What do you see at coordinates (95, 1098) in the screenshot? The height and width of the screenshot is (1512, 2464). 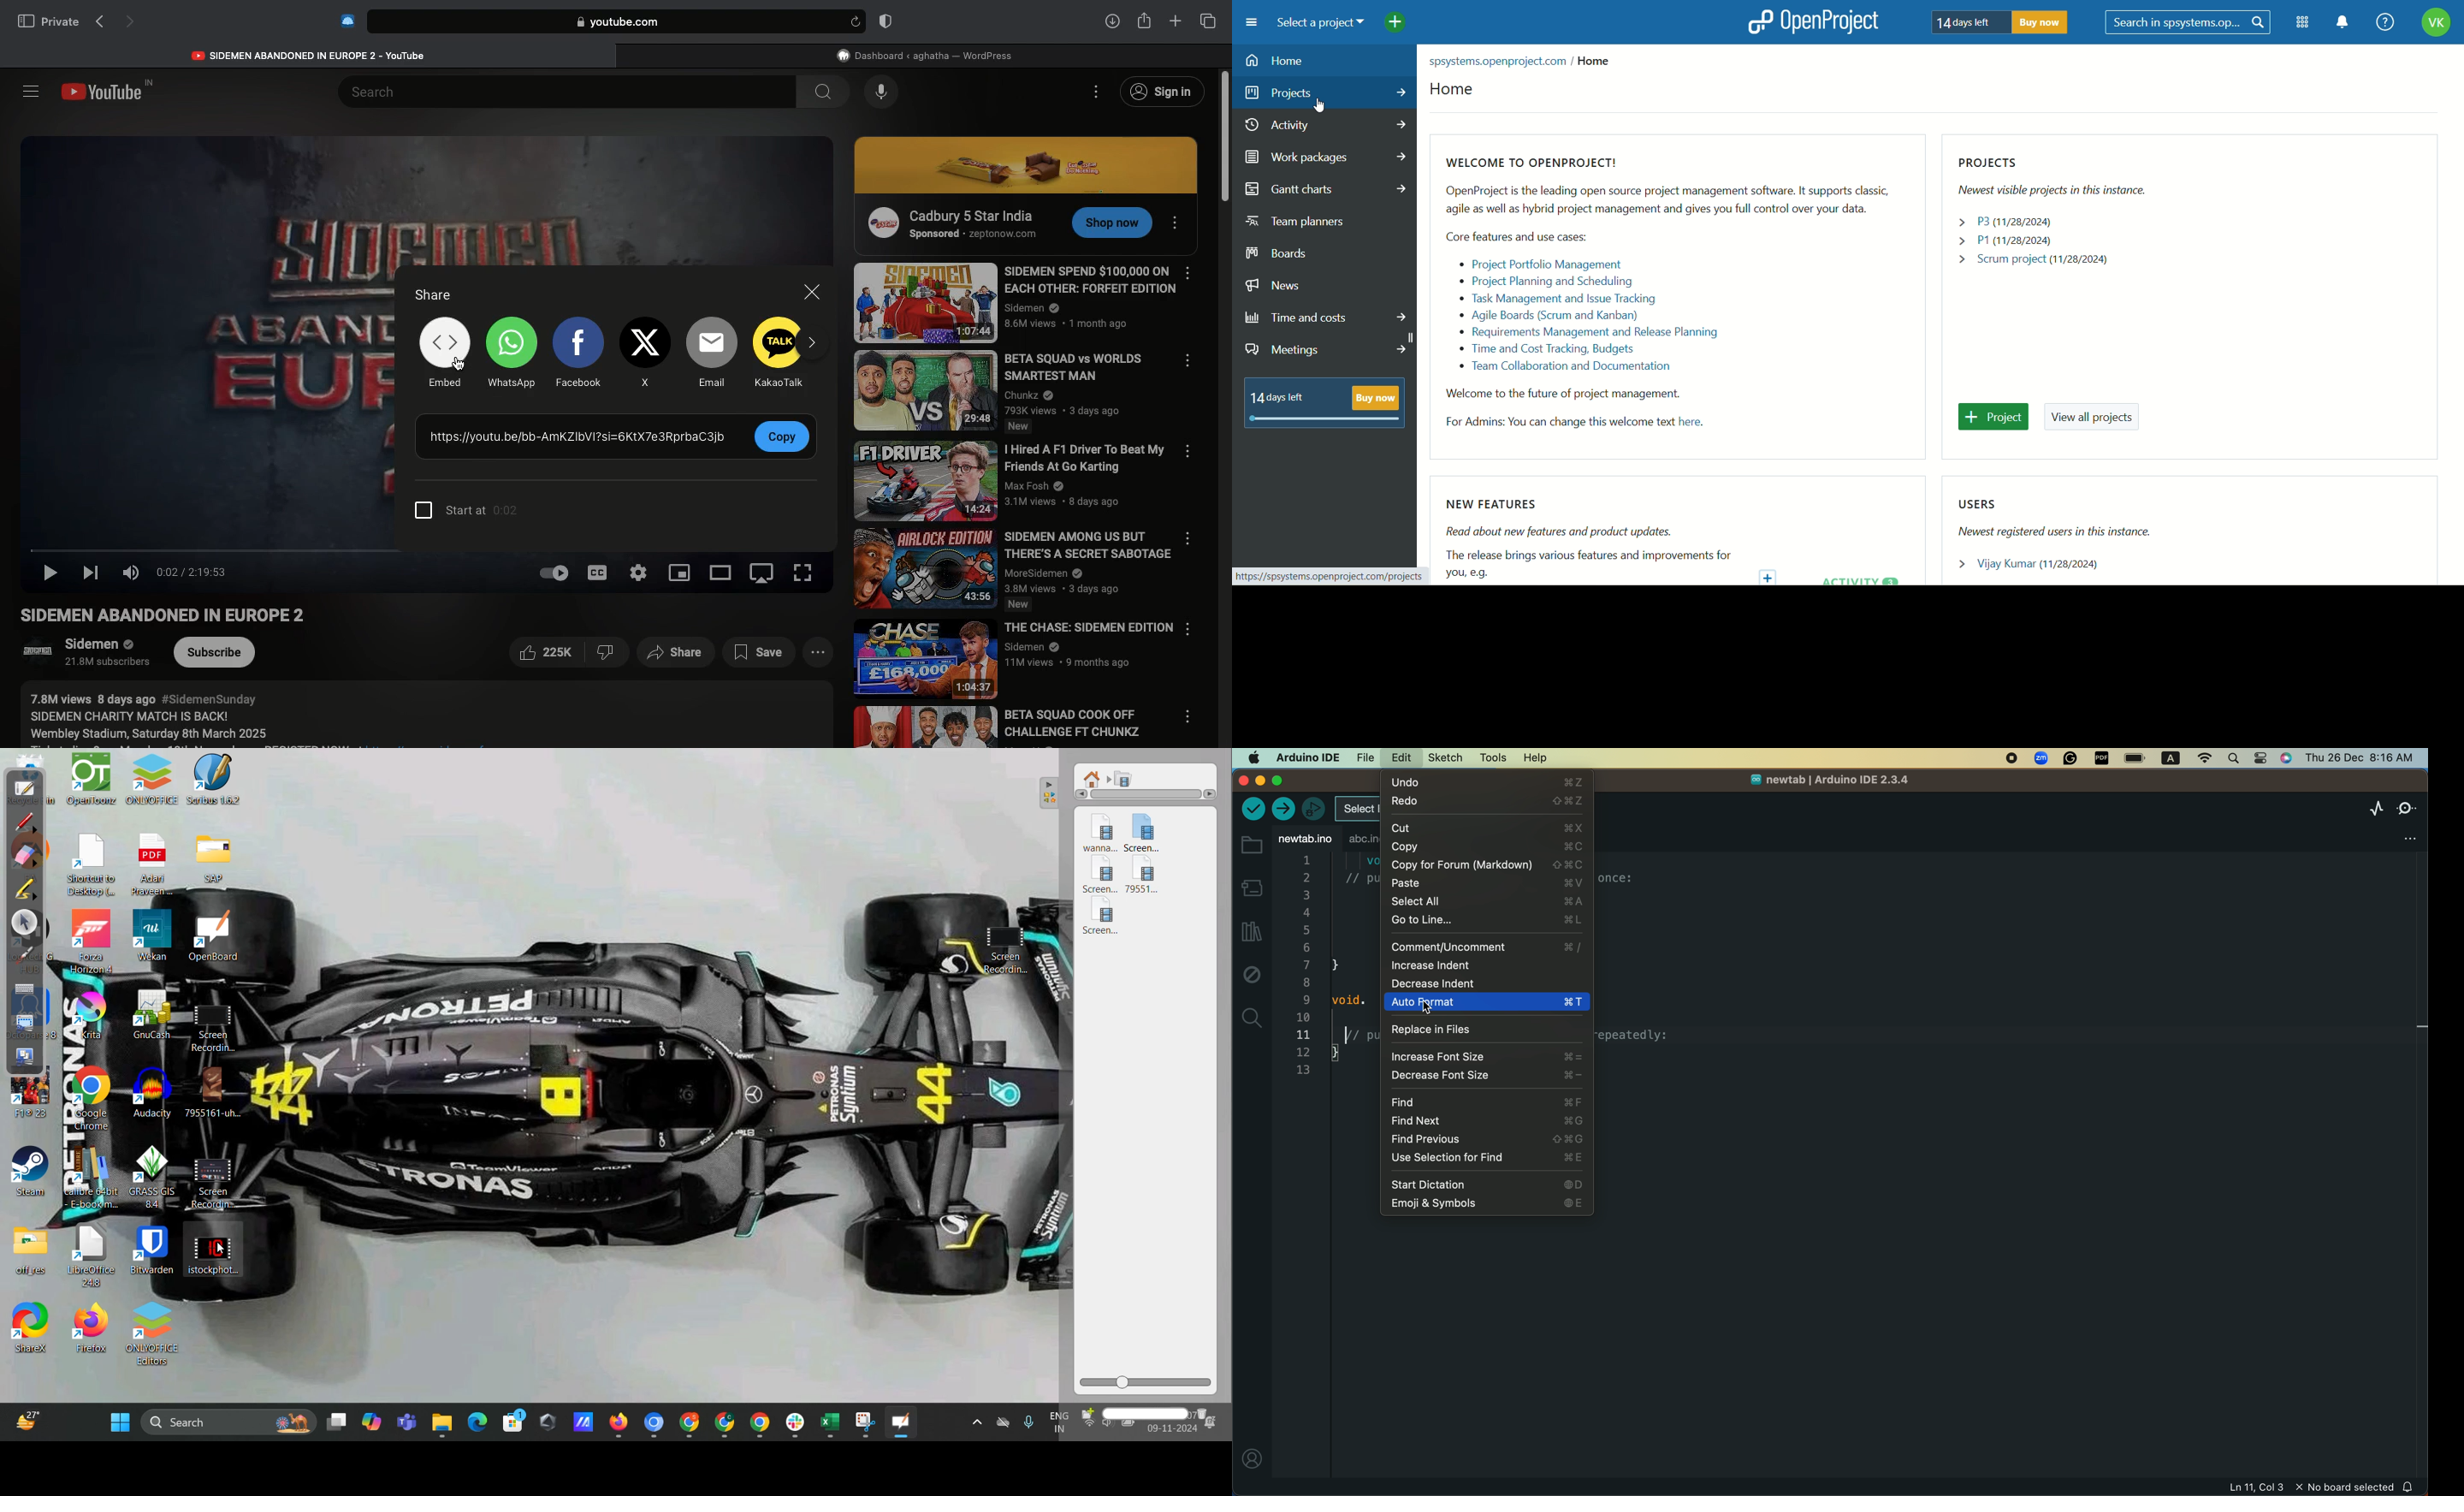 I see `Google Chrome` at bounding box center [95, 1098].